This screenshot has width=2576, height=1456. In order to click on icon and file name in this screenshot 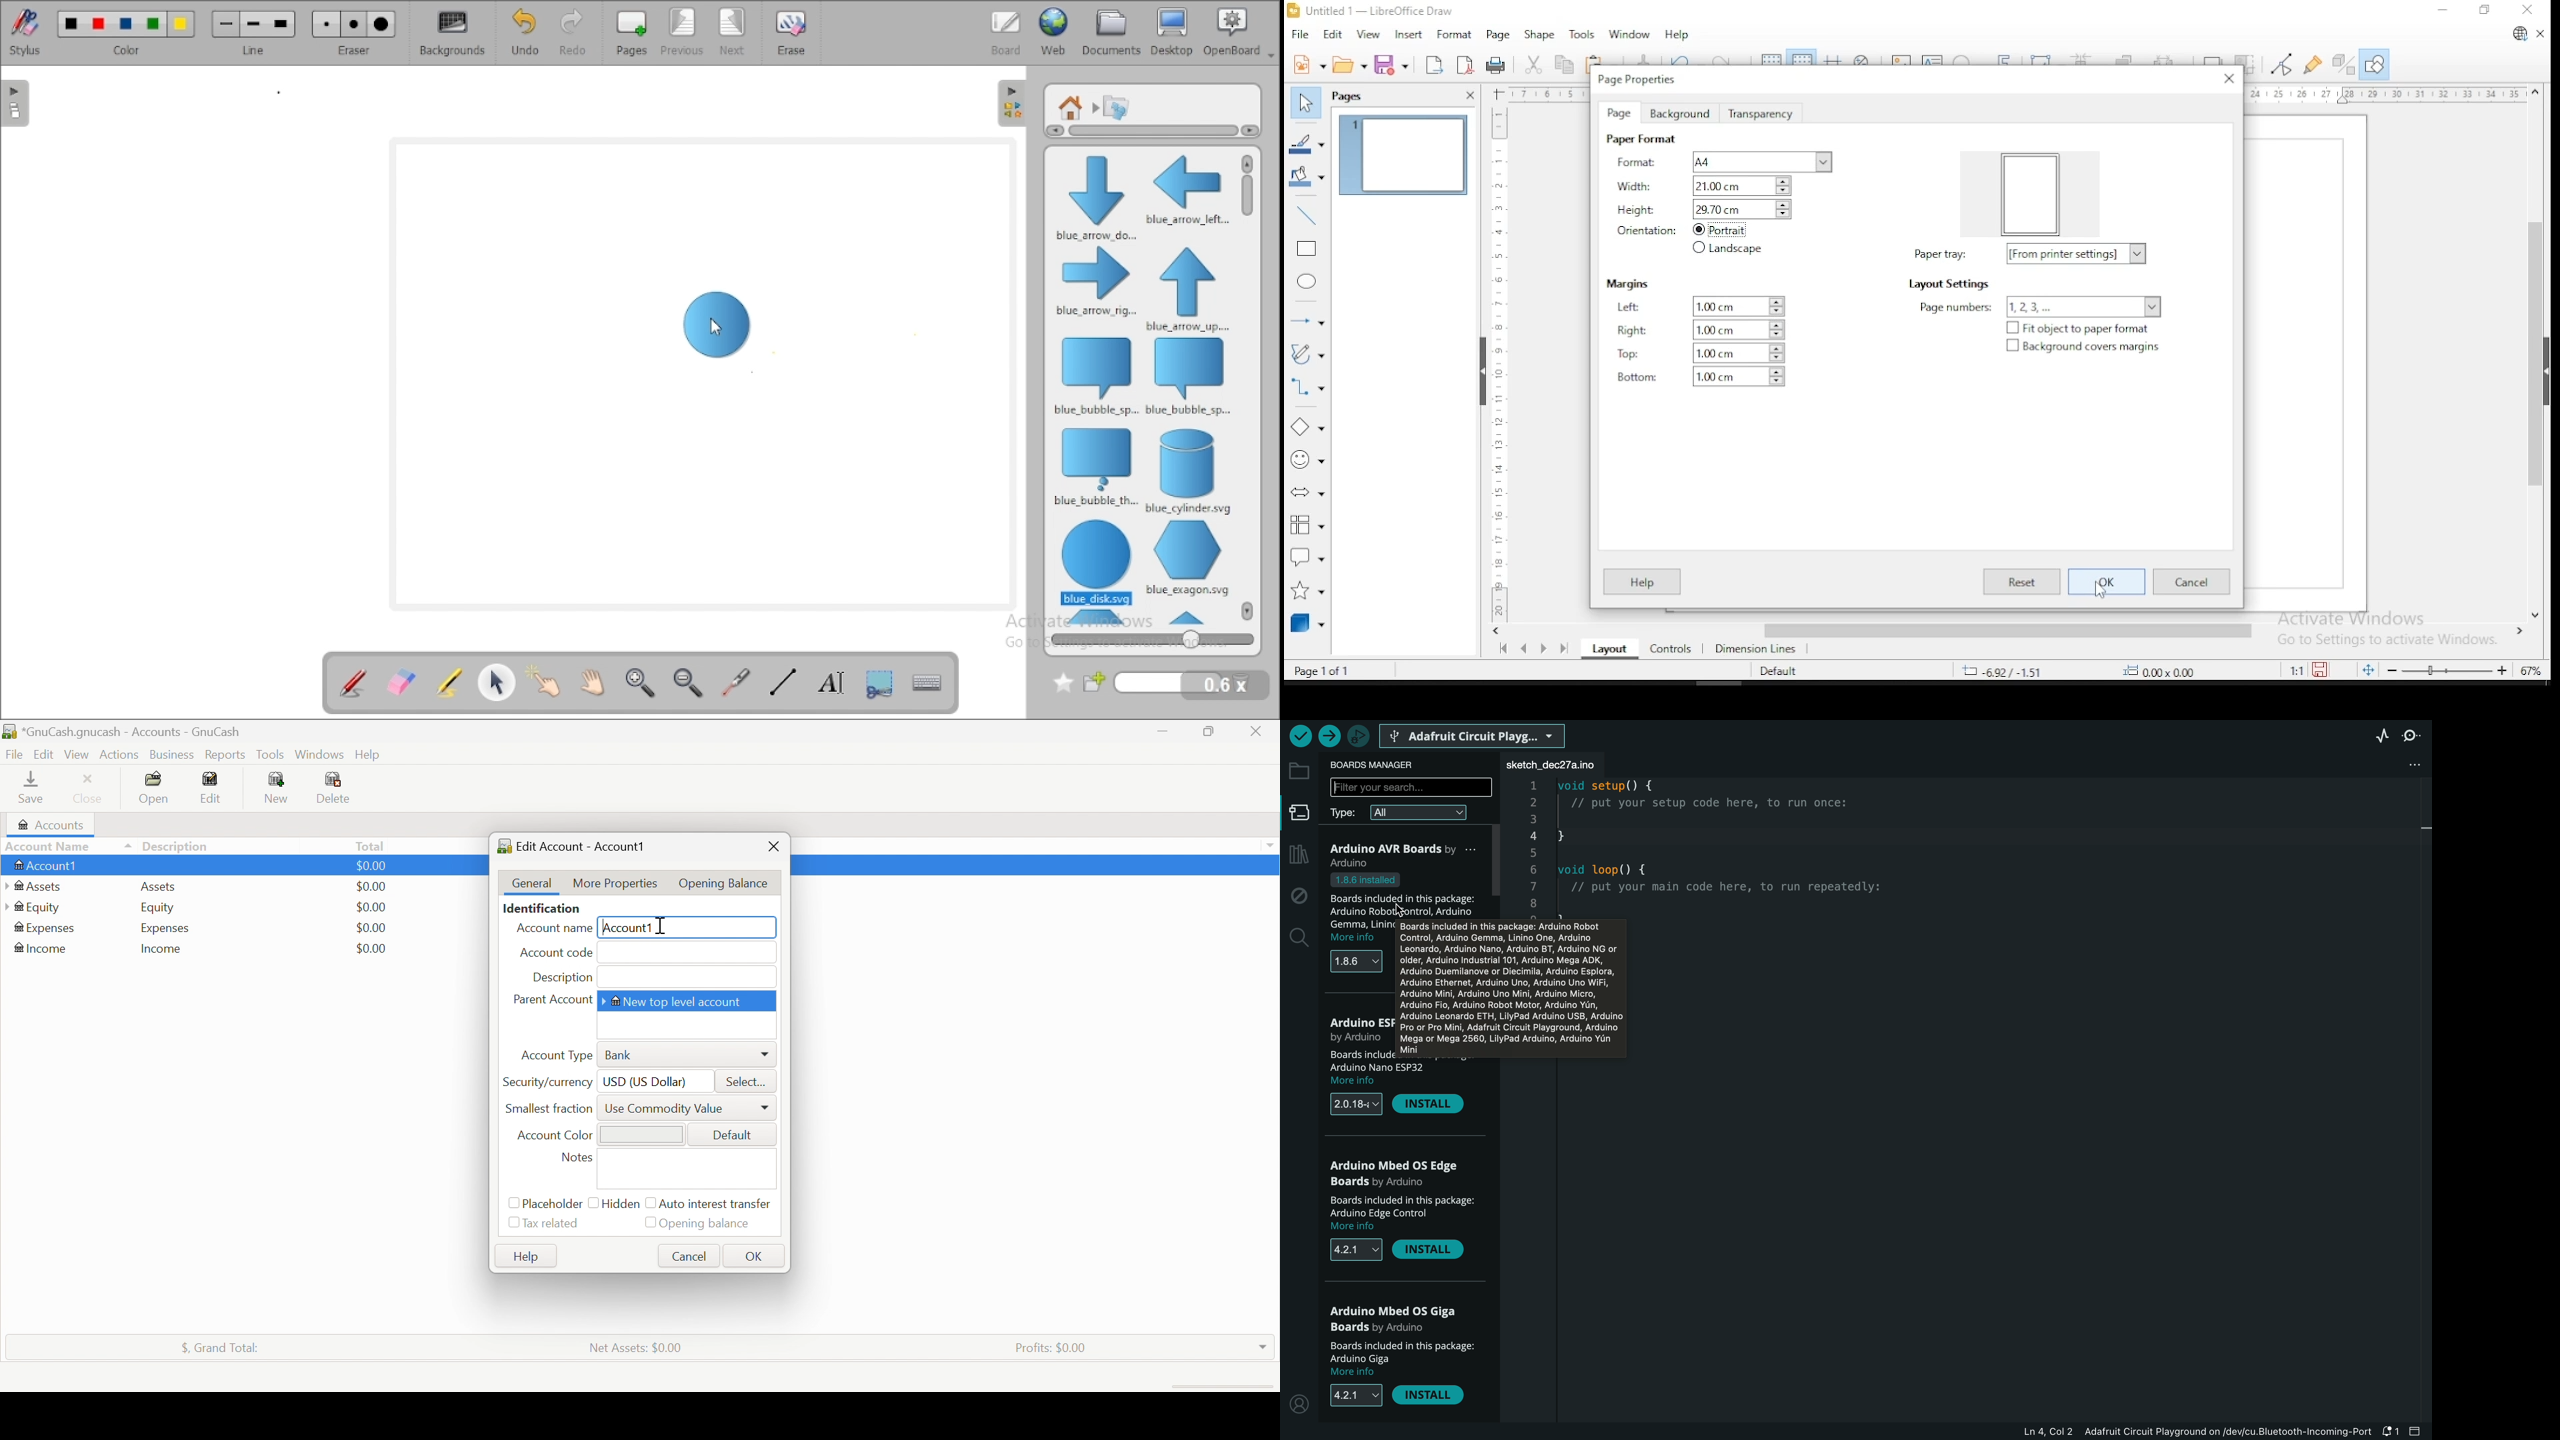, I will do `click(1382, 10)`.